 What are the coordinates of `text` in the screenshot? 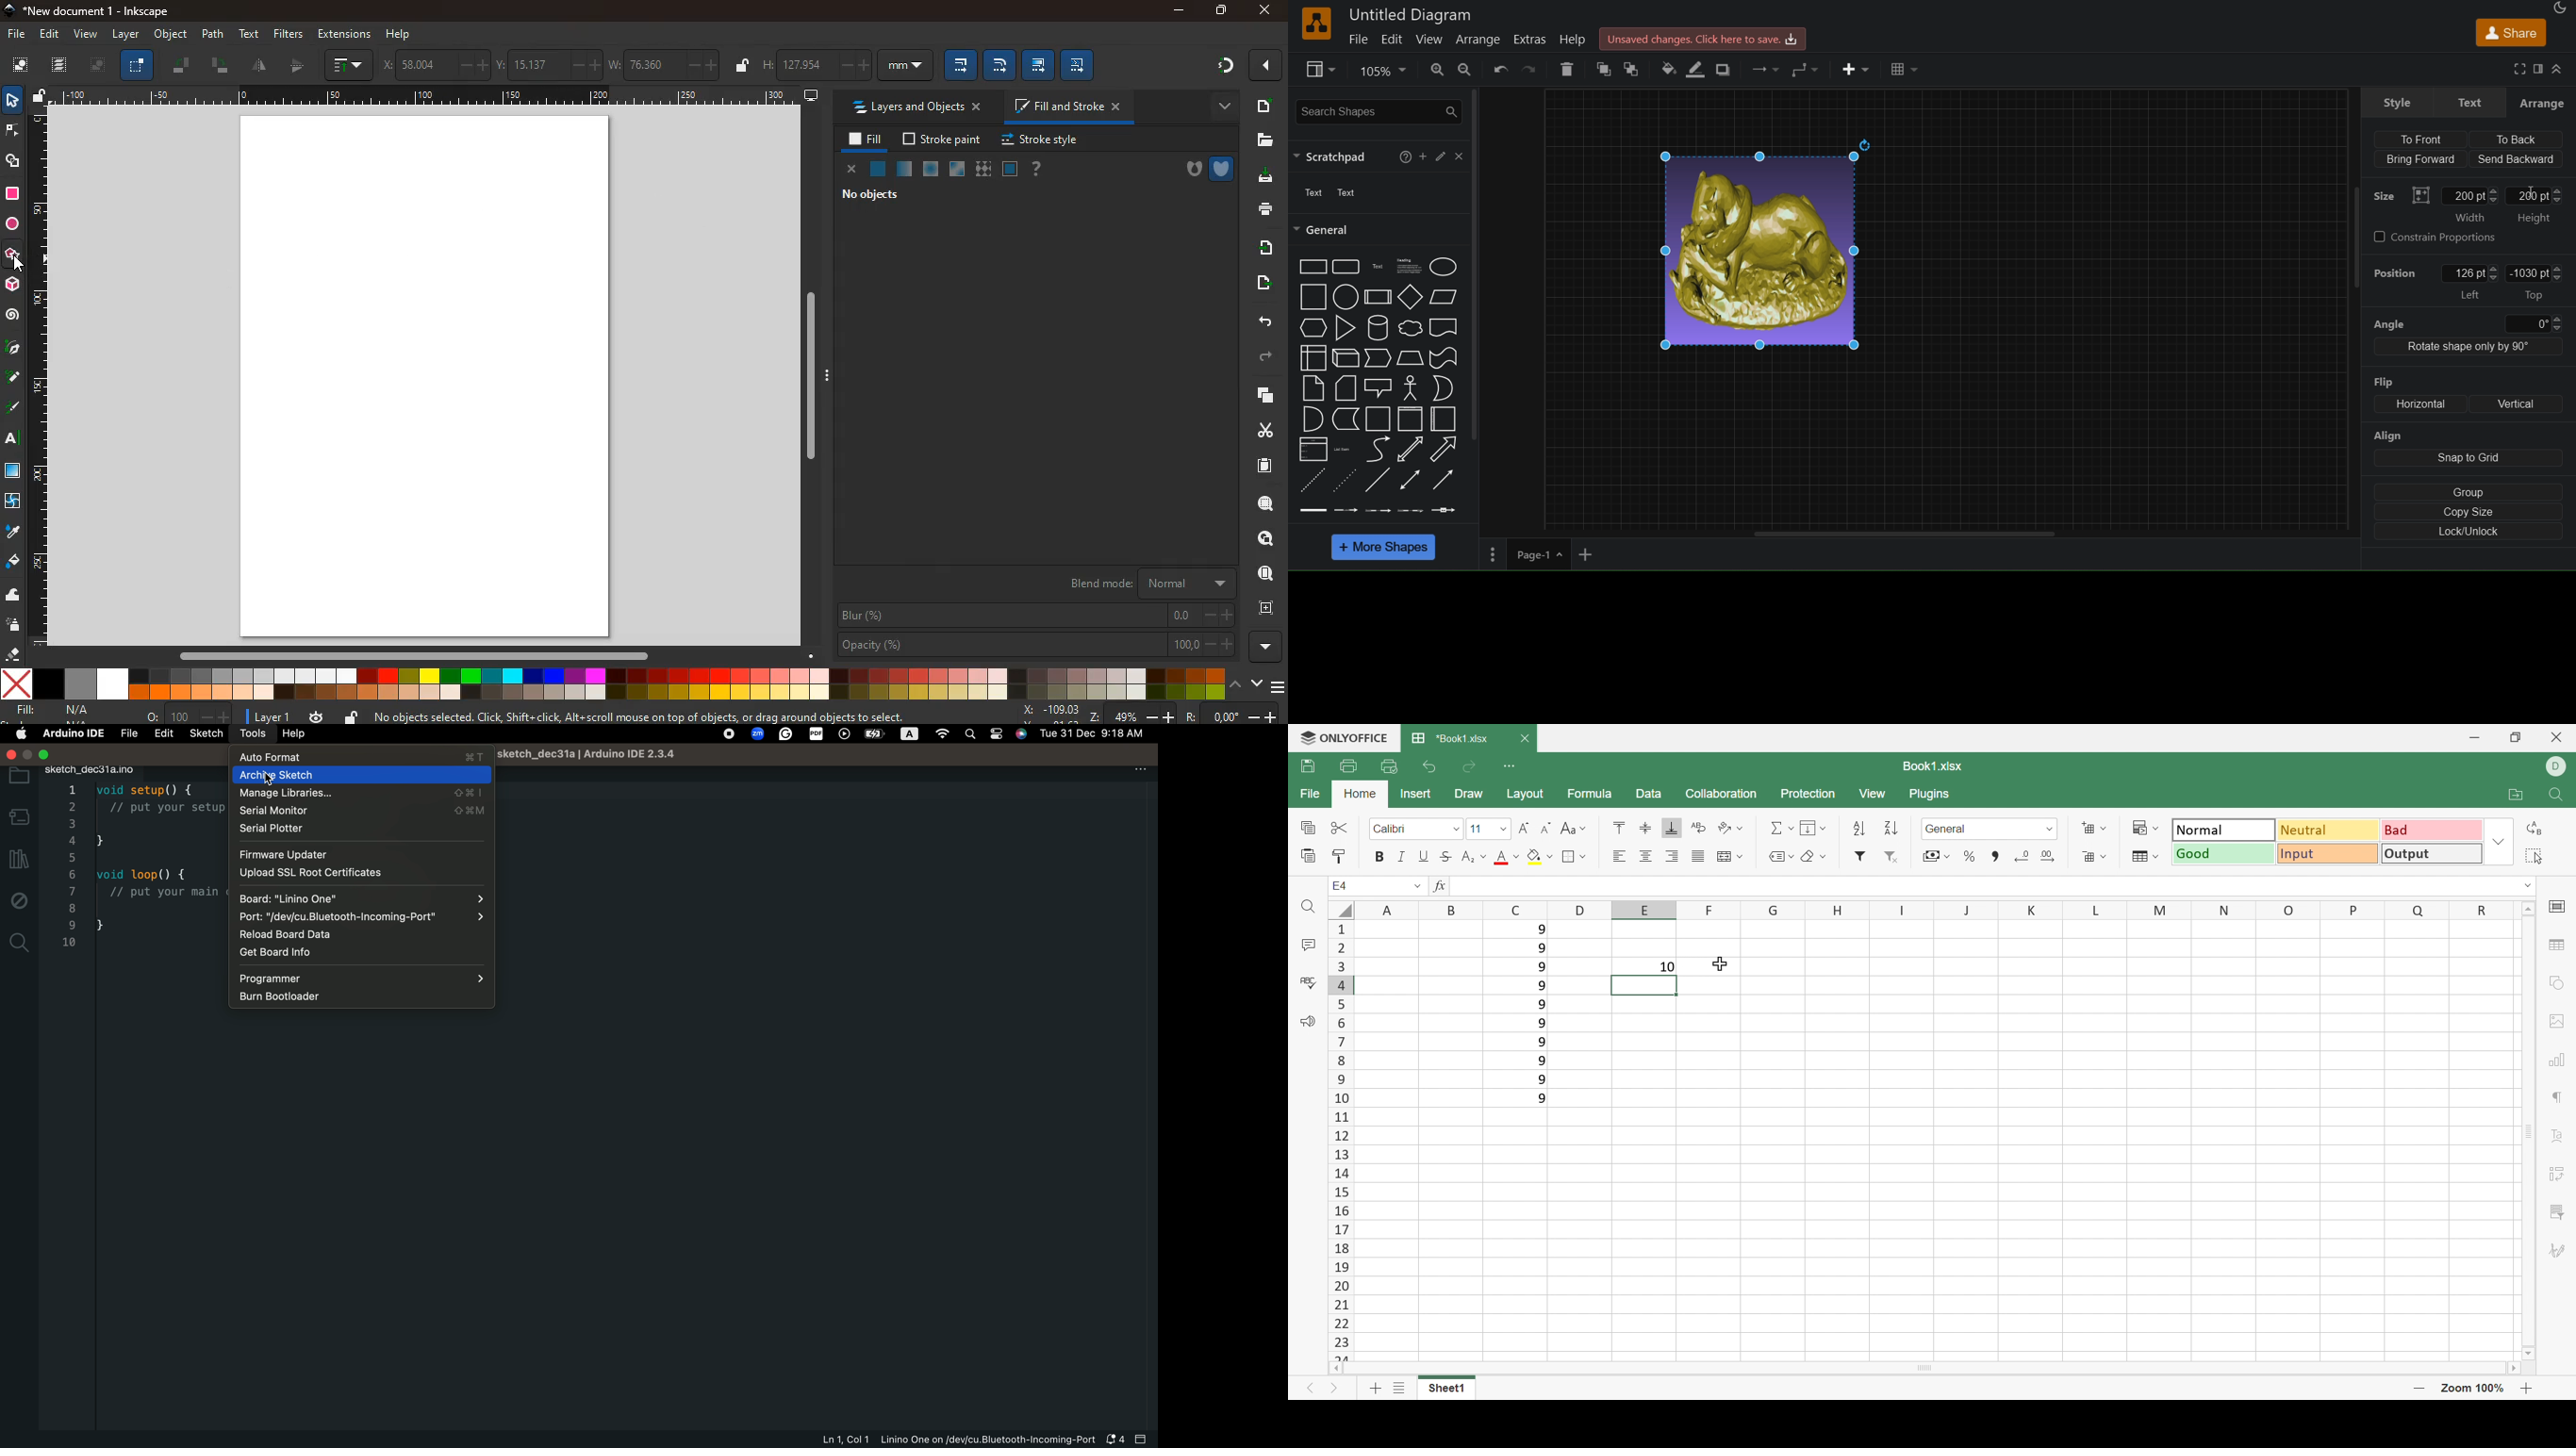 It's located at (2469, 102).